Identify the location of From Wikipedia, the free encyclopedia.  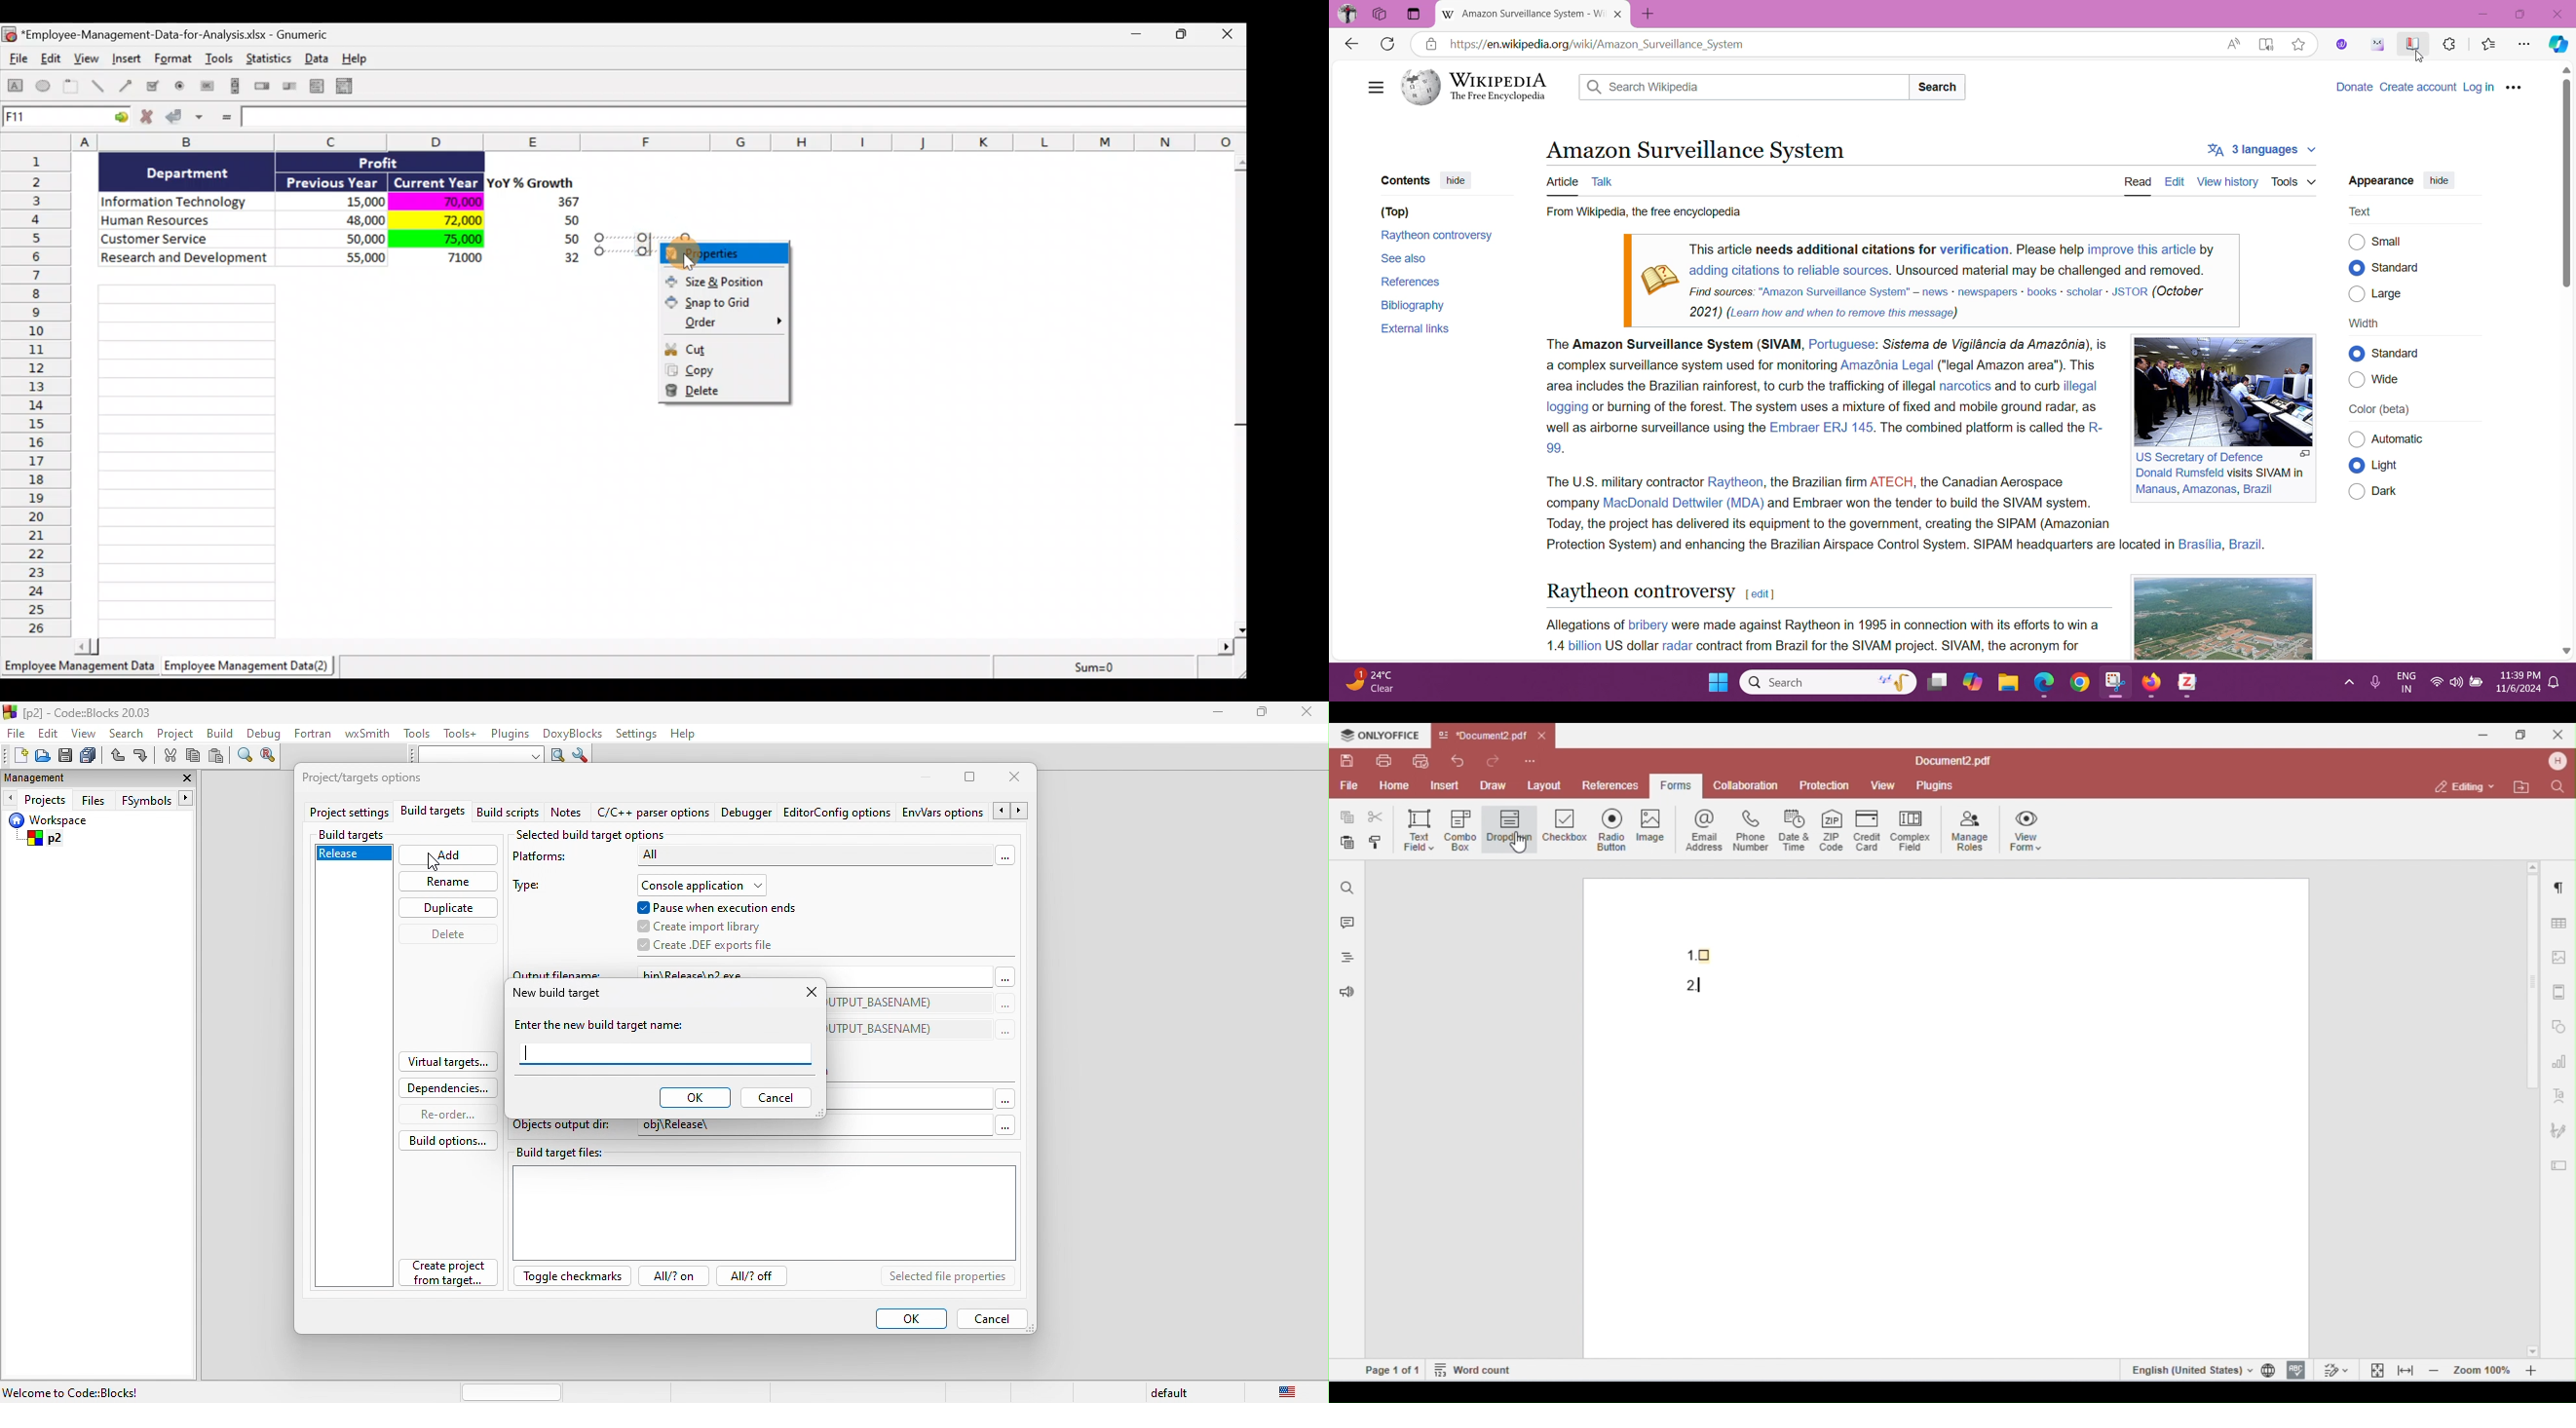
(1642, 213).